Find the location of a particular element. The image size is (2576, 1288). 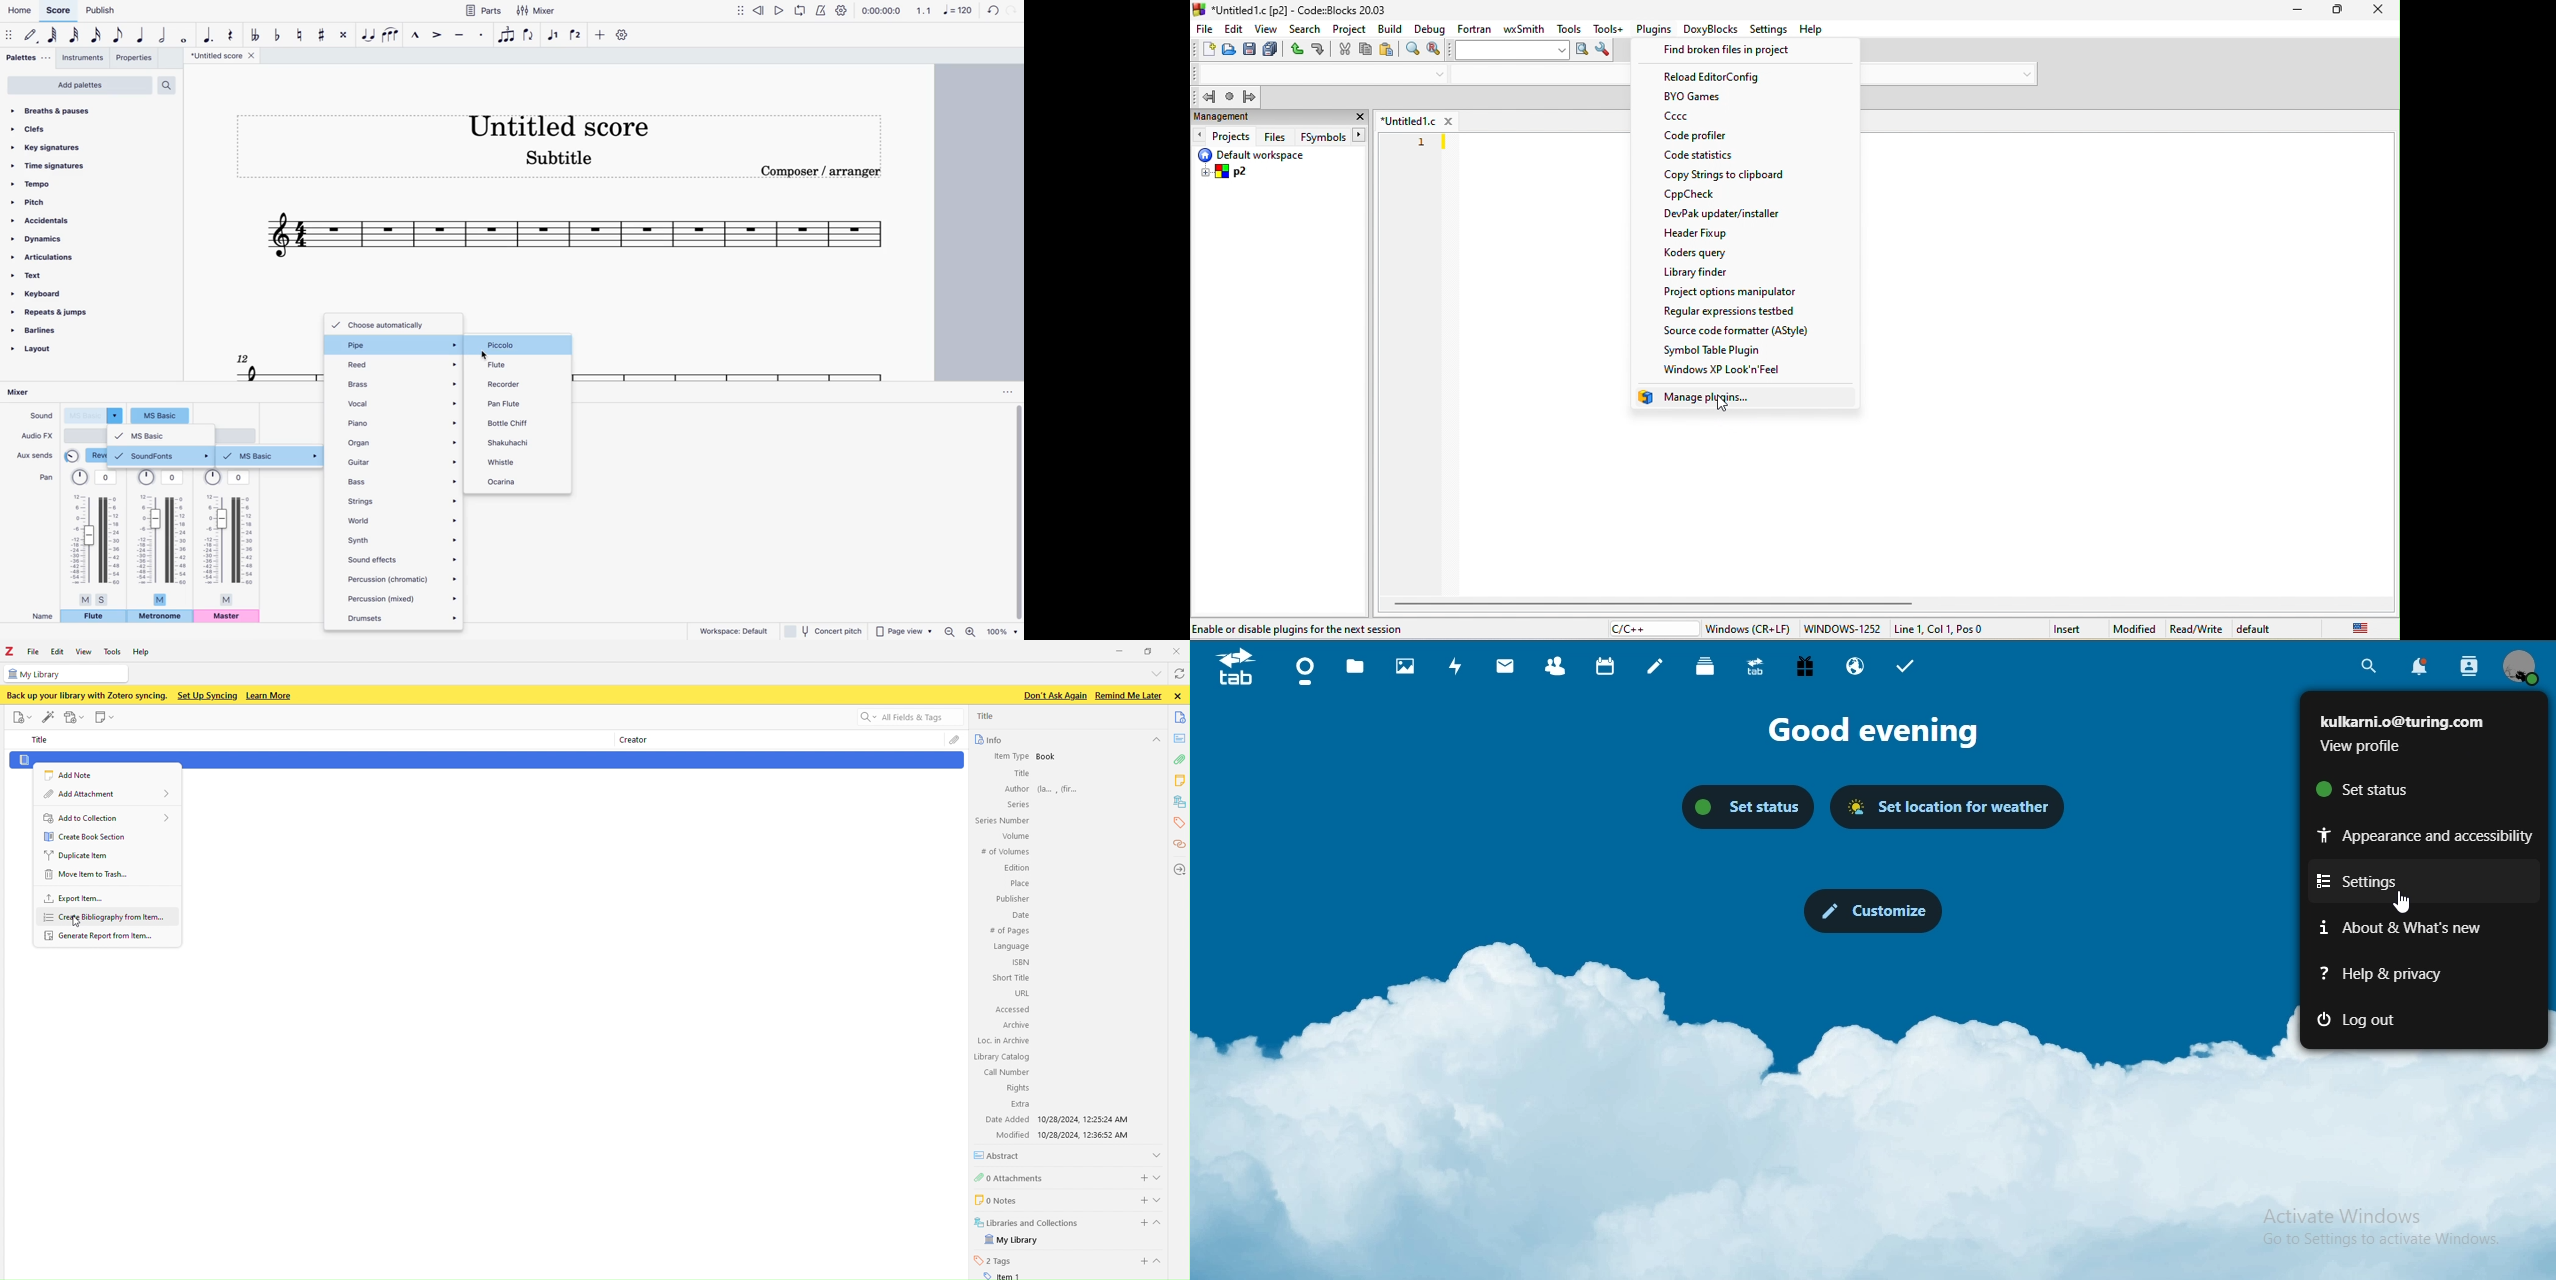

help and privacy is located at coordinates (2387, 977).